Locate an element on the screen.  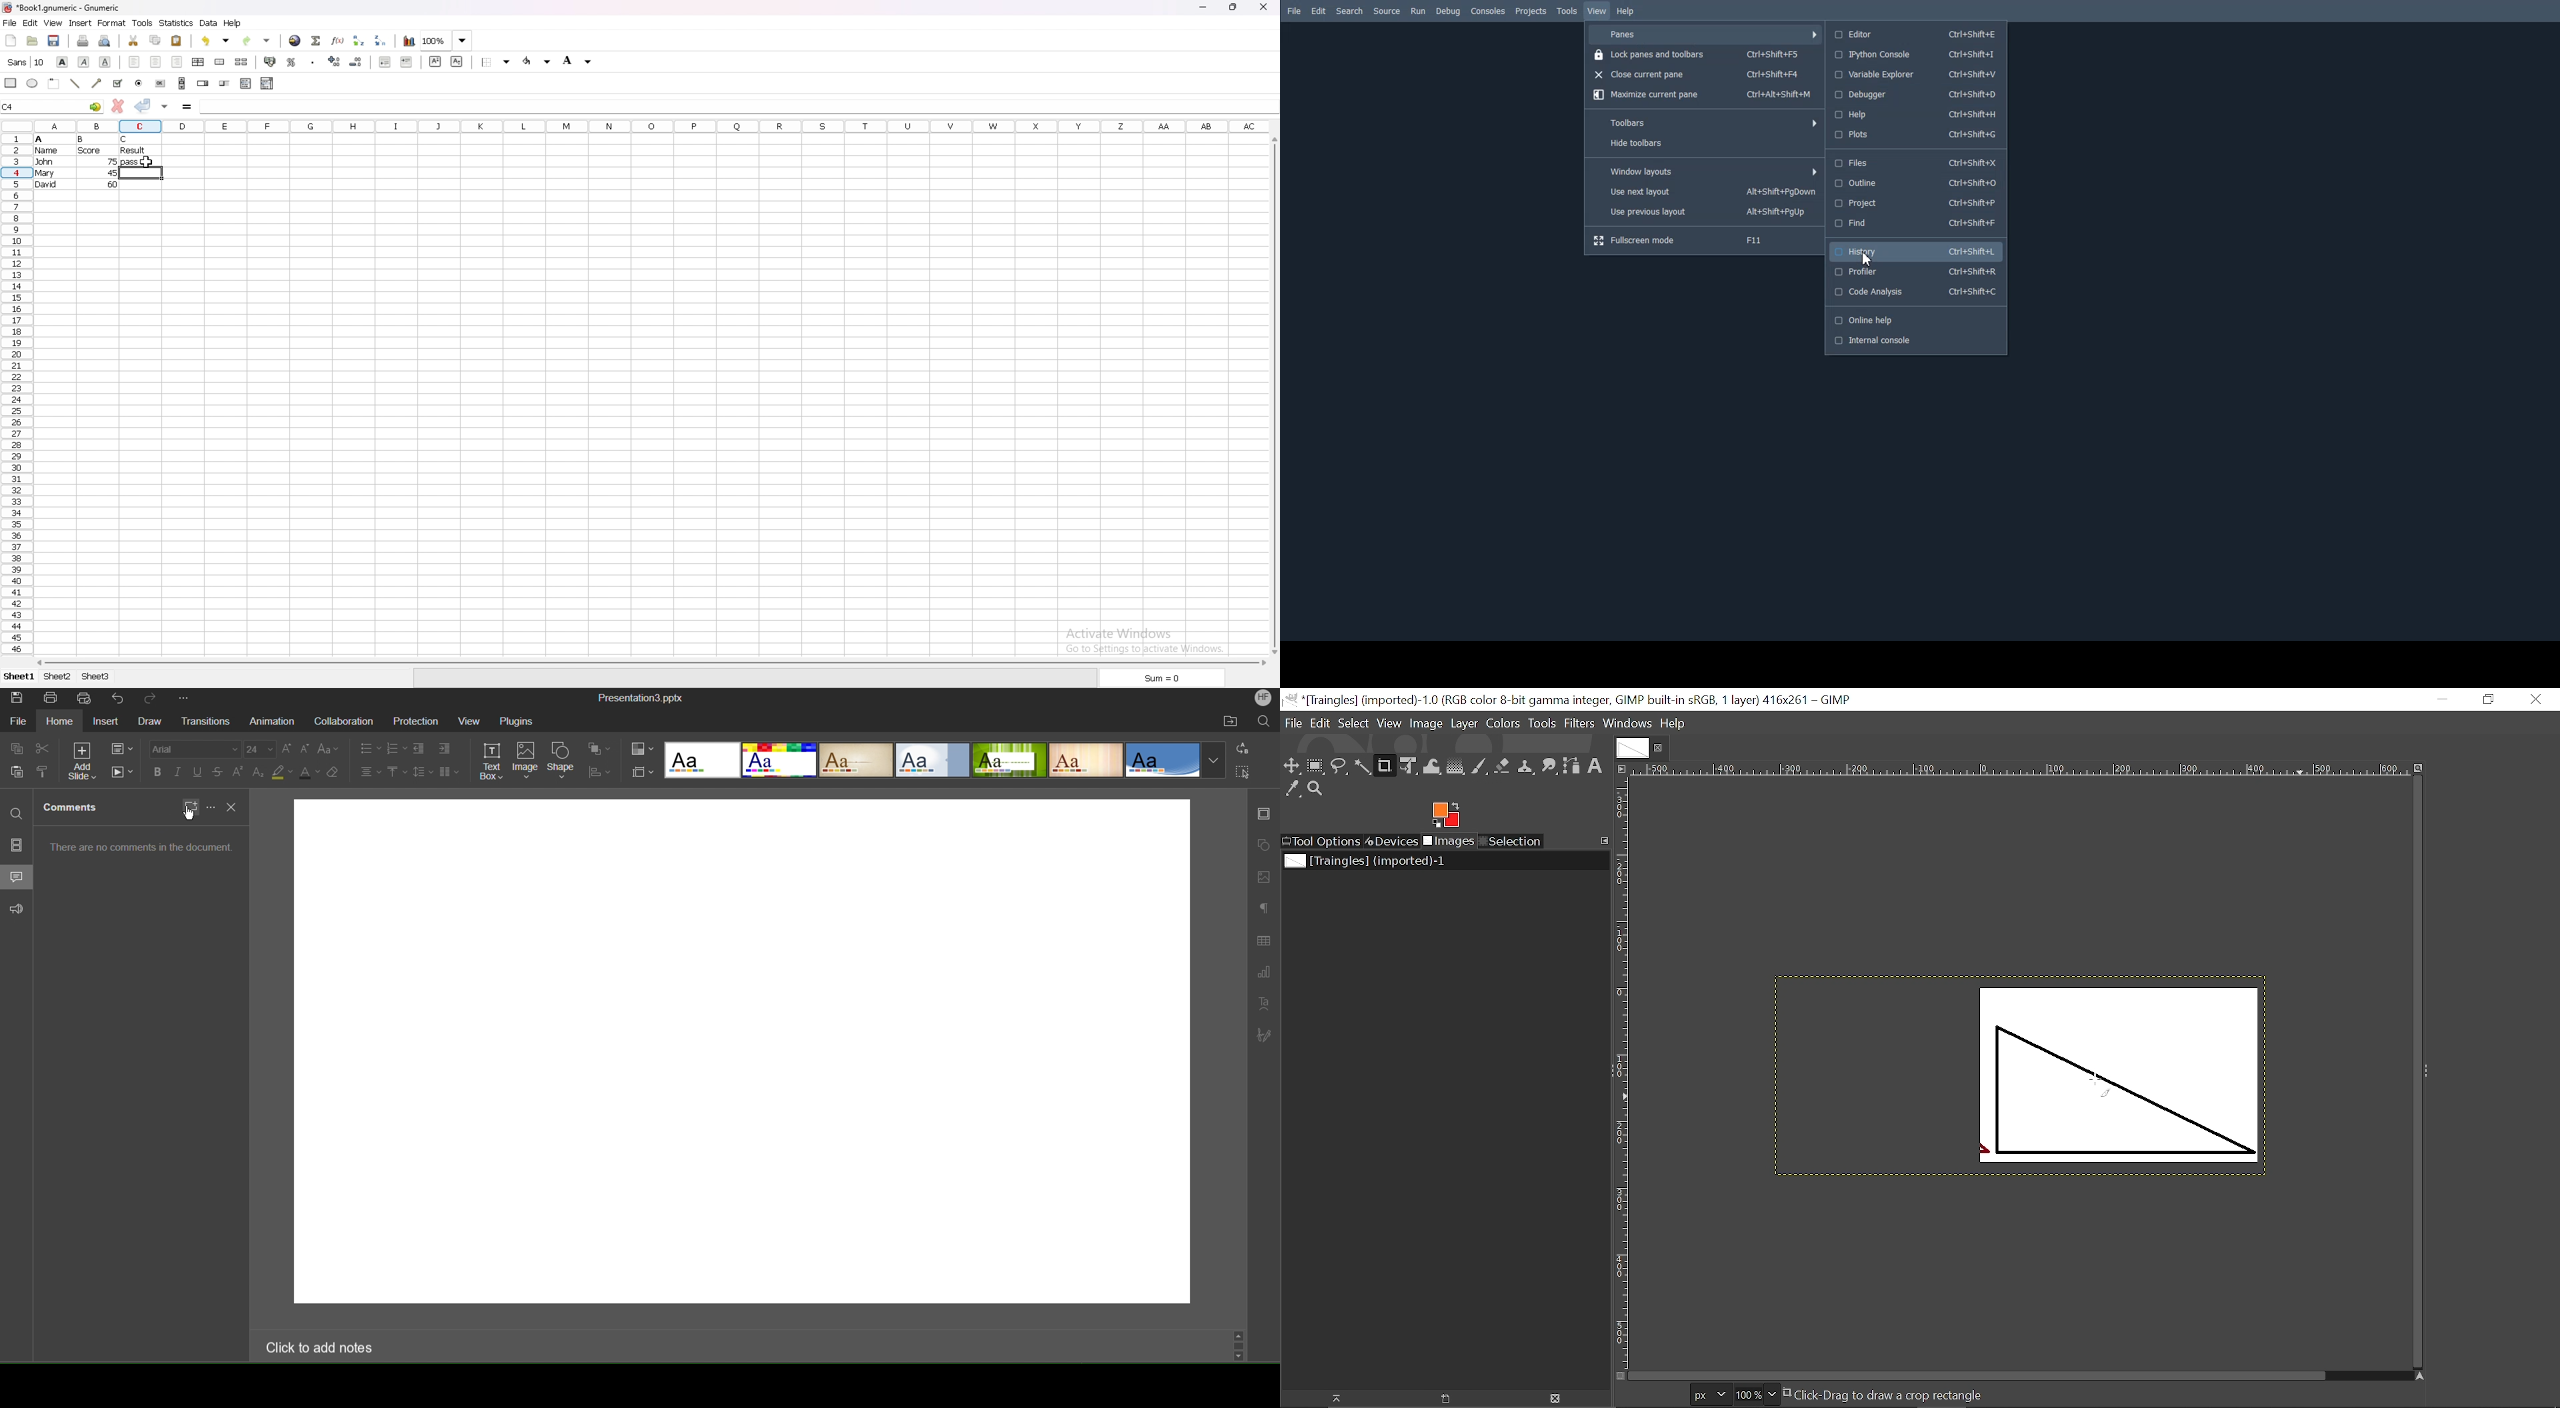
Run is located at coordinates (1418, 11).